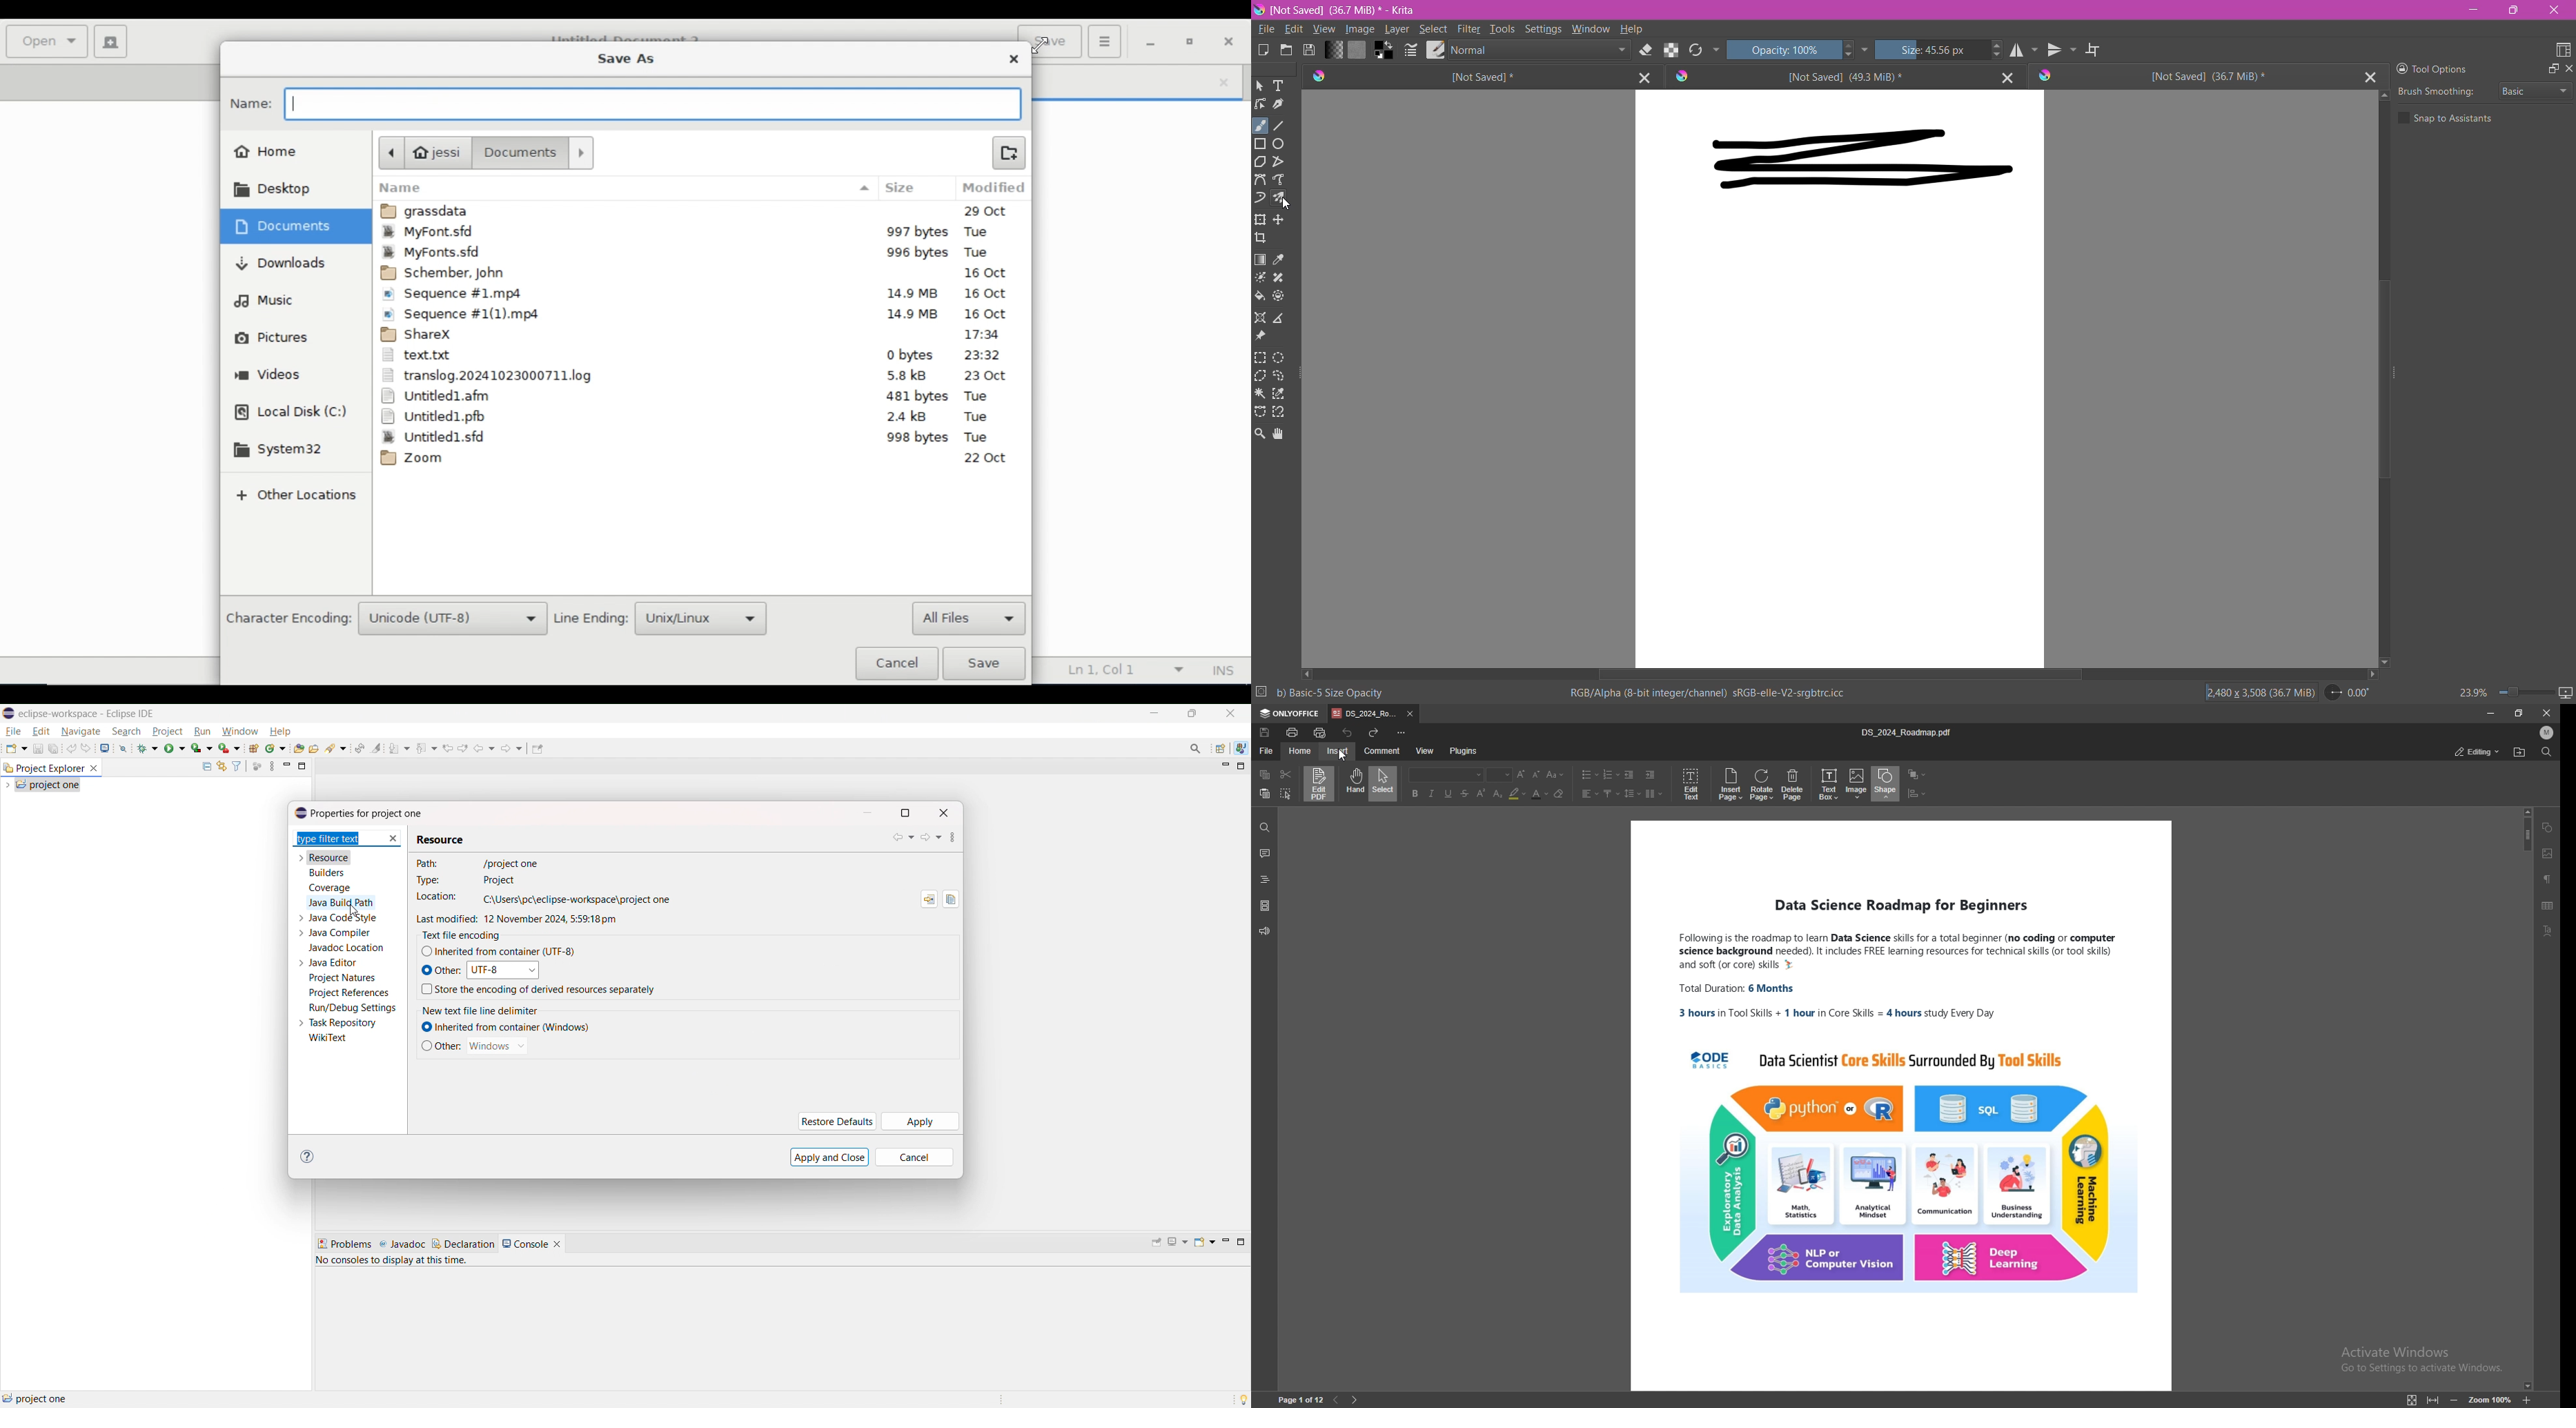 The image size is (2576, 1428). I want to click on comment, so click(1265, 853).